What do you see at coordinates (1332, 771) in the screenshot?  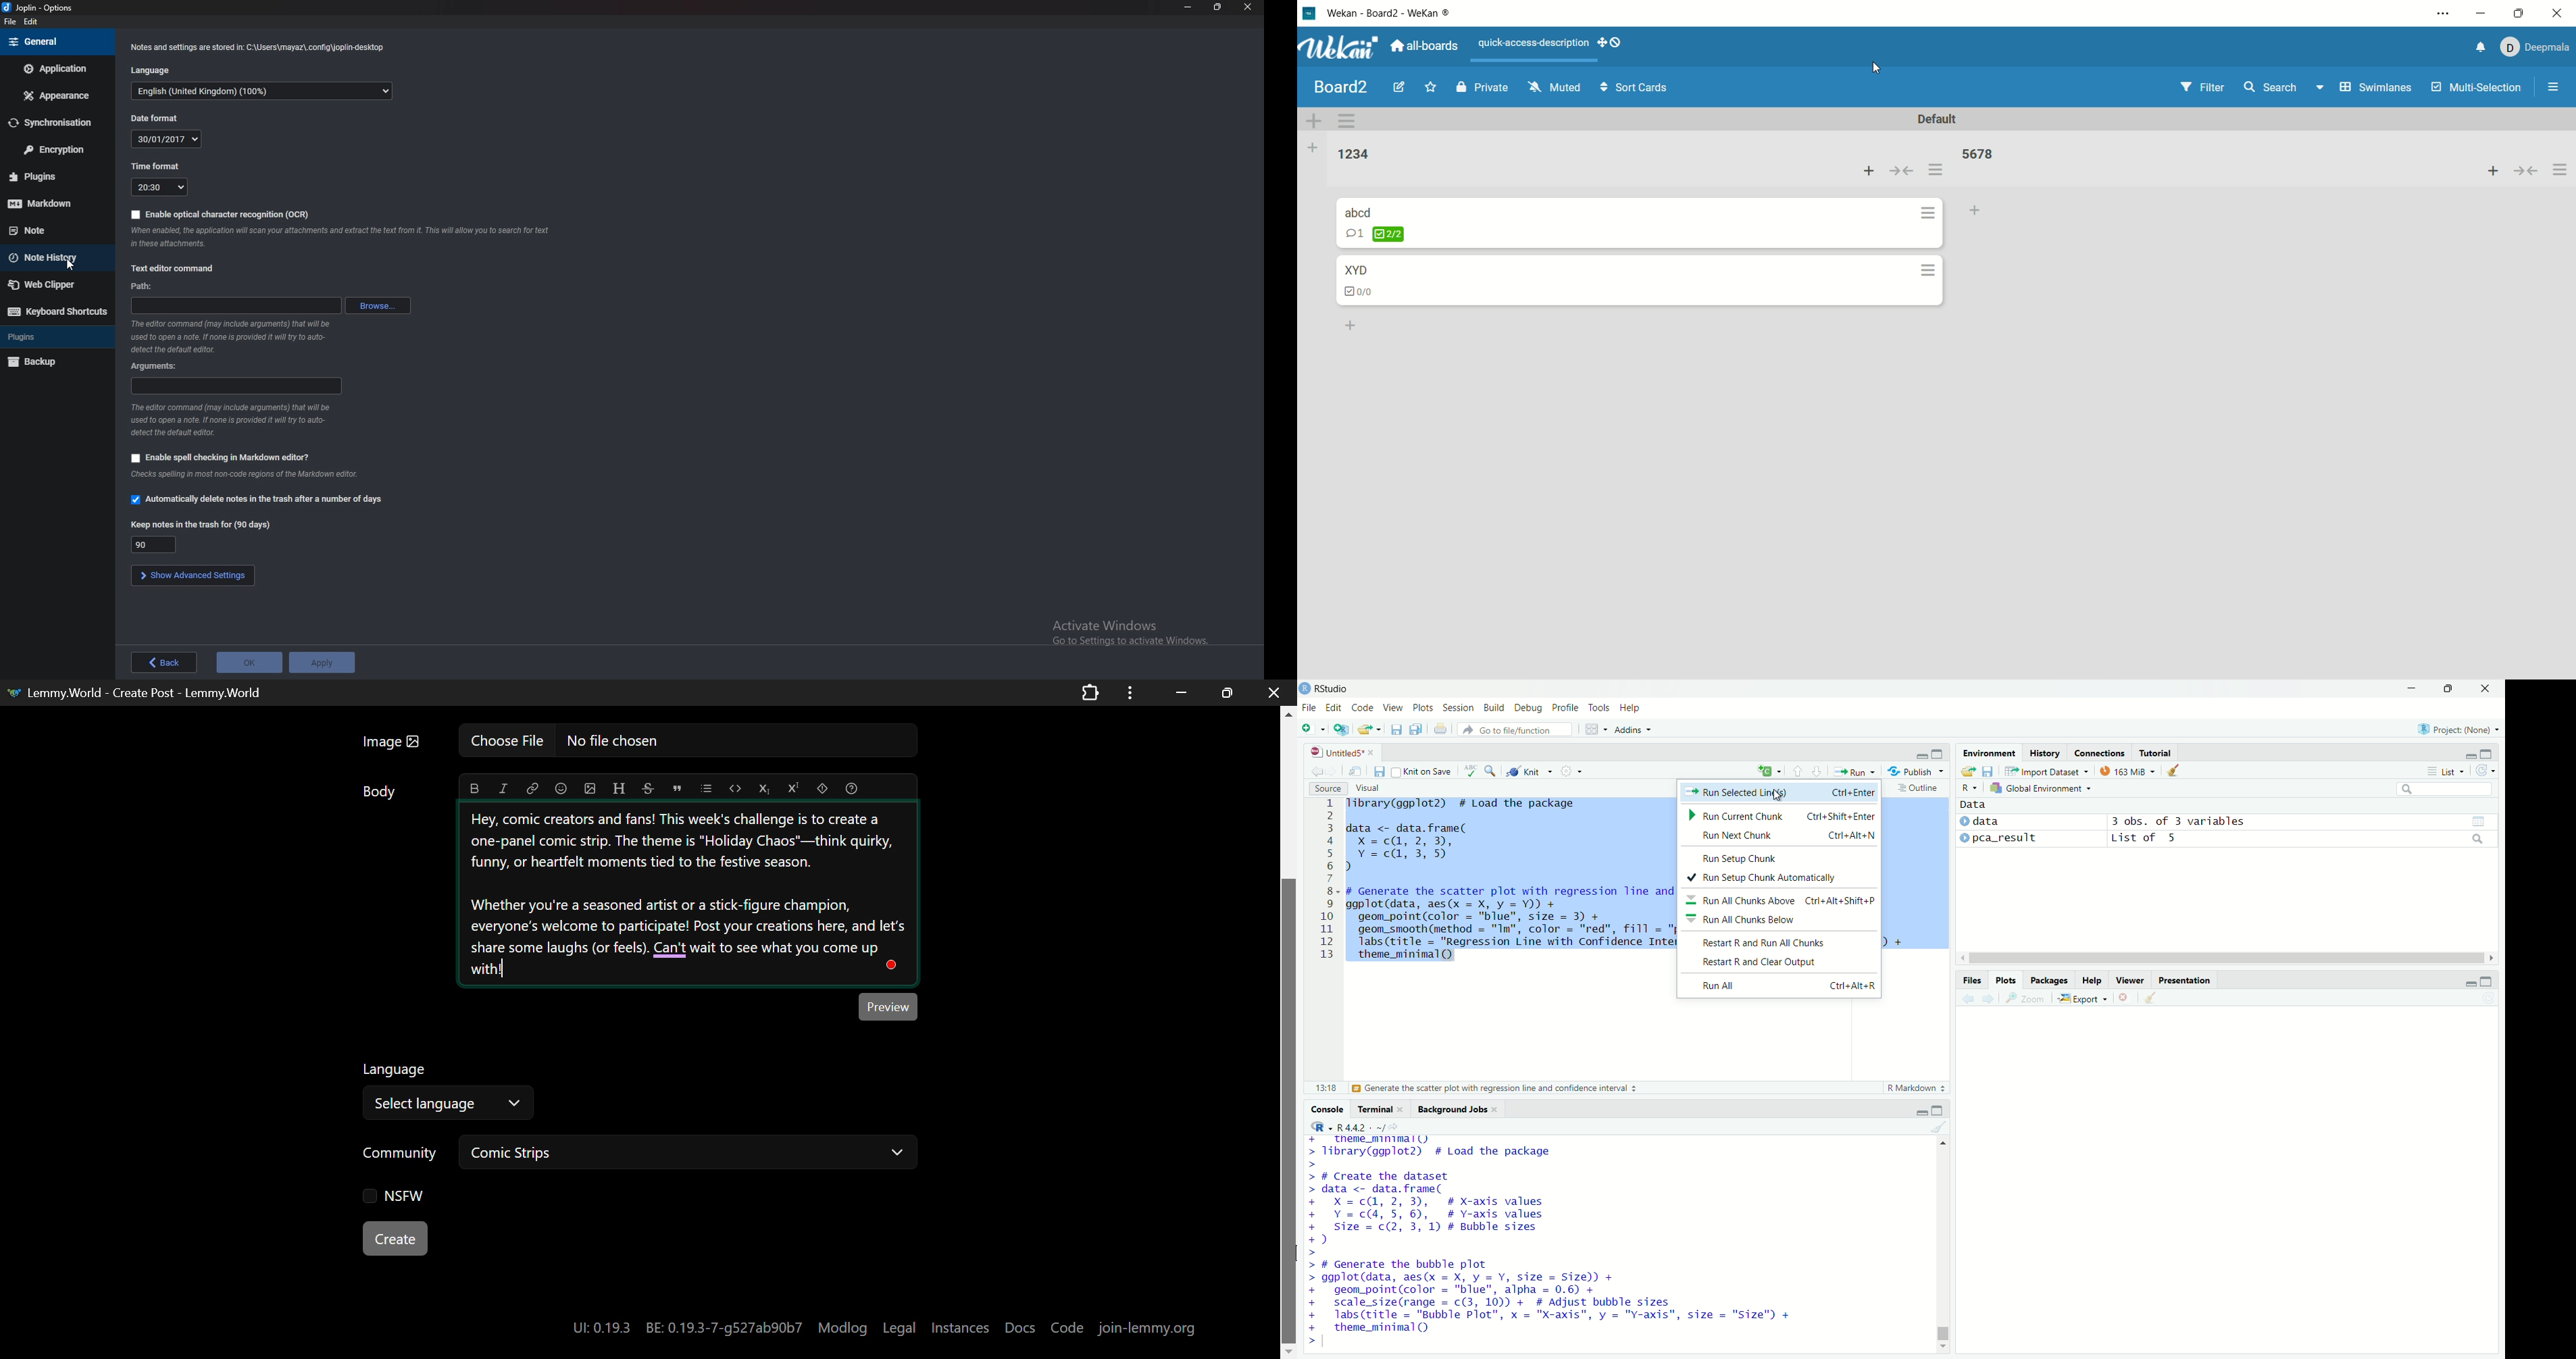 I see `Go forward to next source location` at bounding box center [1332, 771].